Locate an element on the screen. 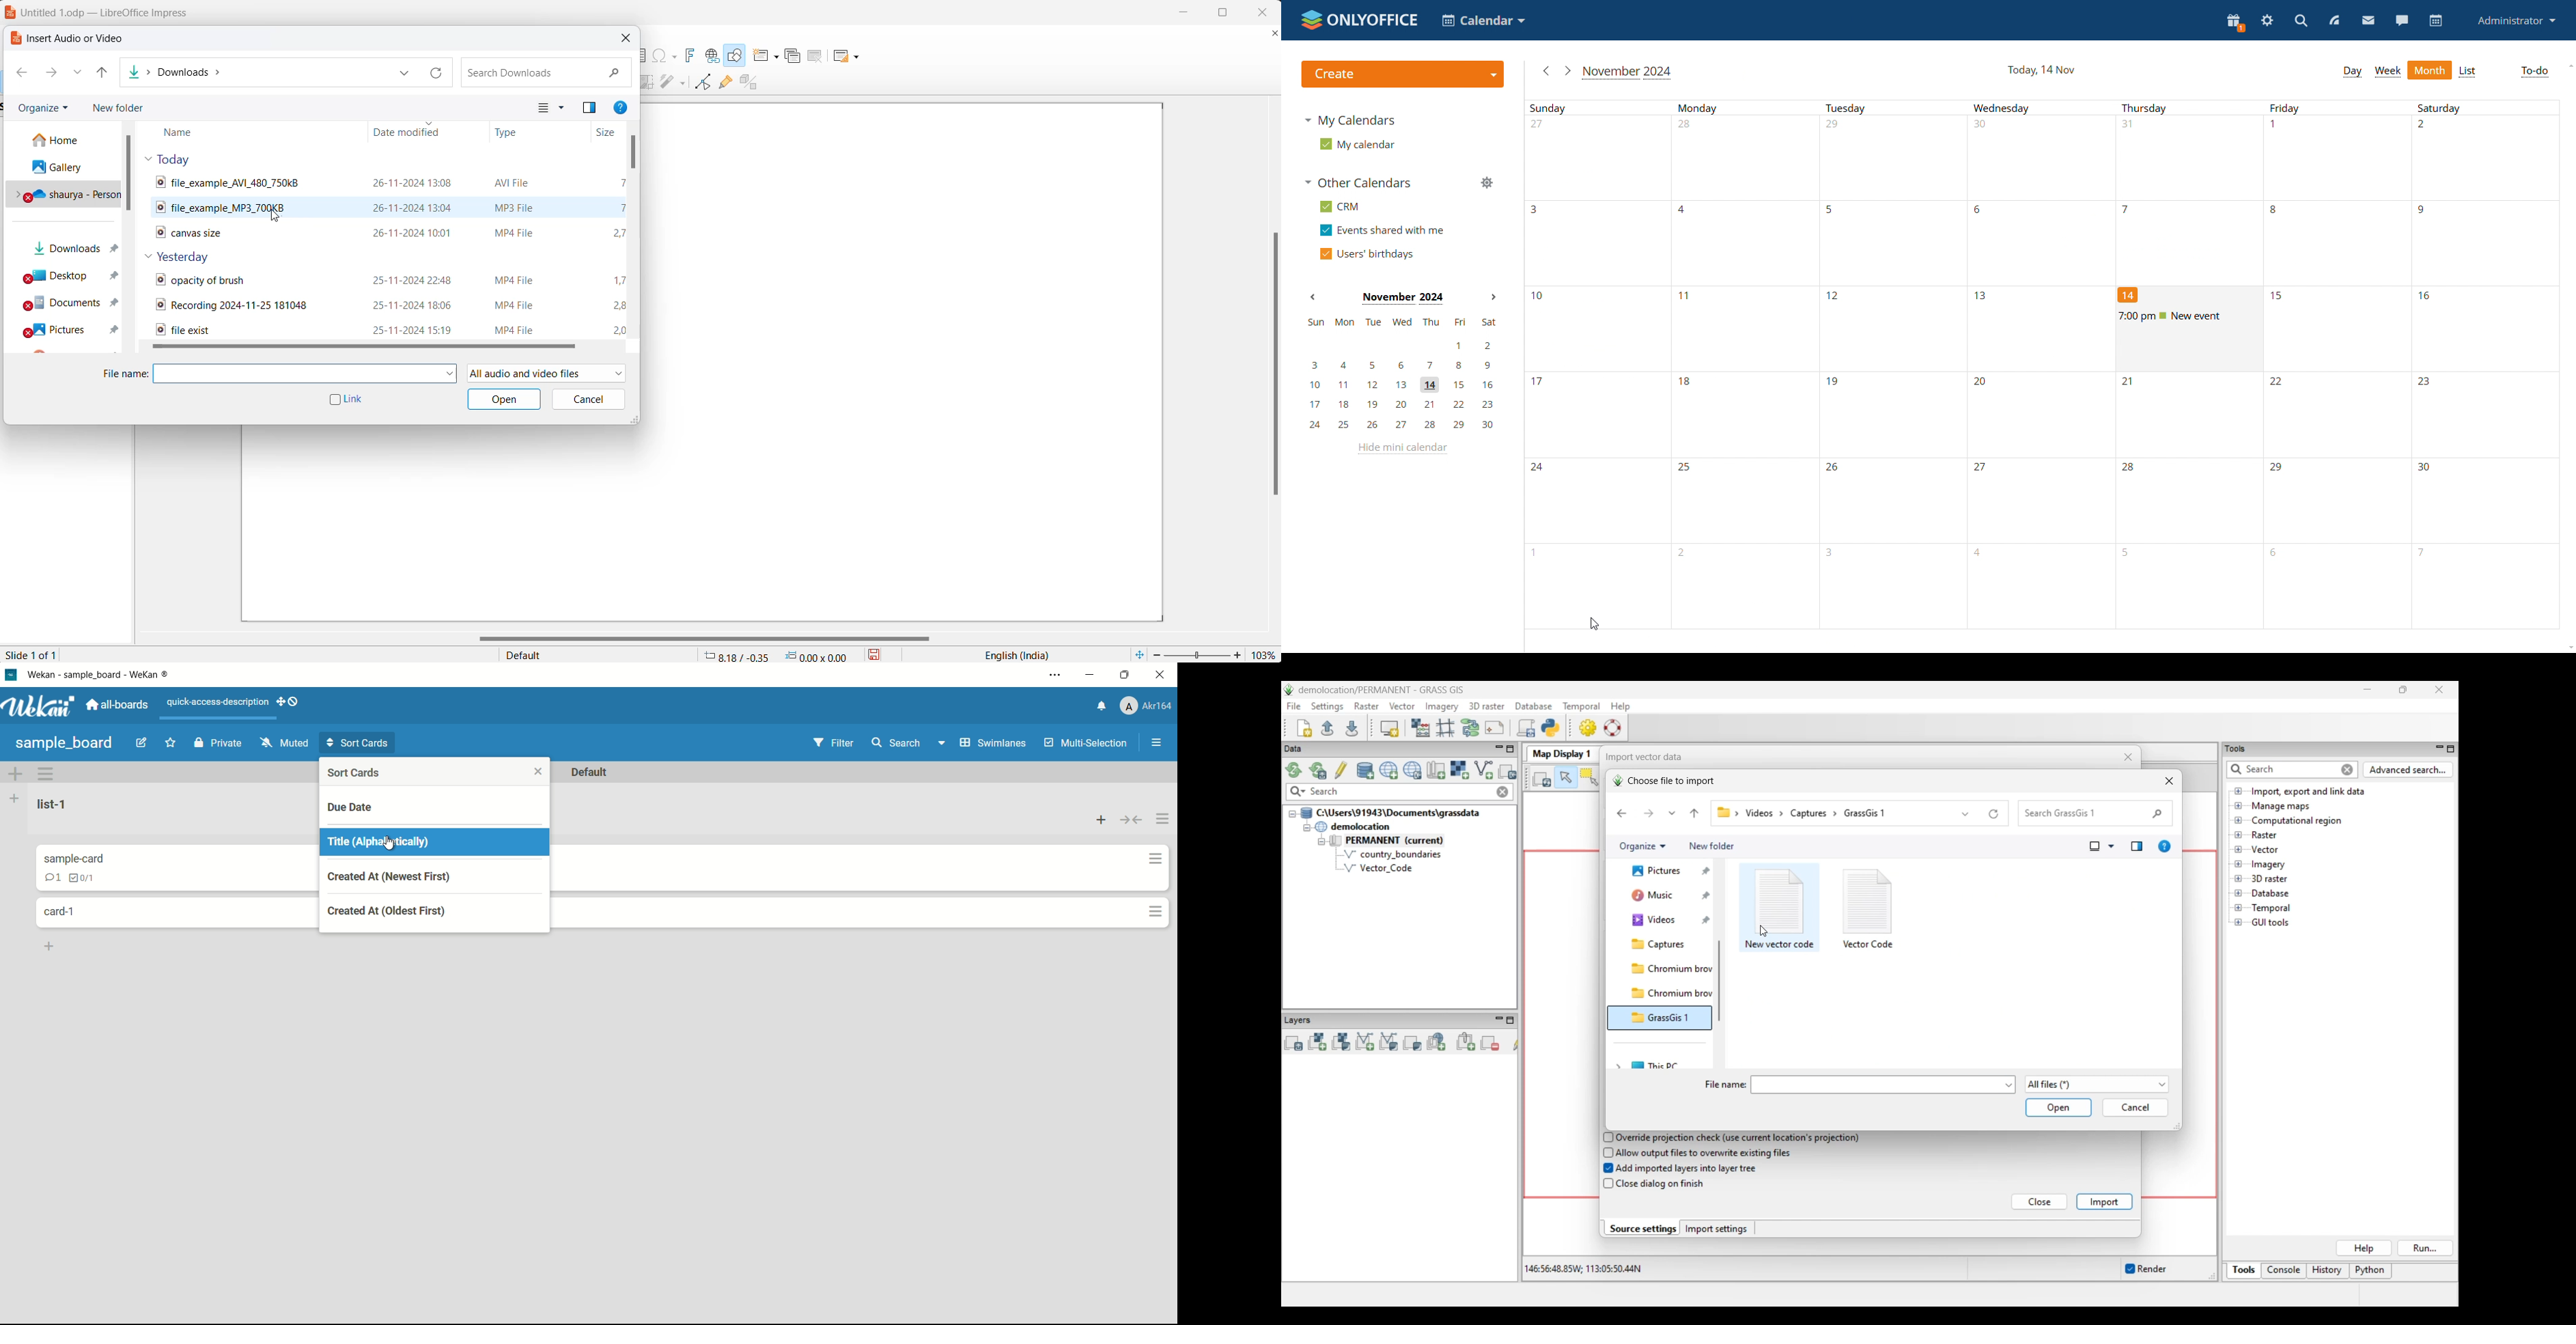 This screenshot has width=2576, height=1344. cursor is located at coordinates (276, 217).